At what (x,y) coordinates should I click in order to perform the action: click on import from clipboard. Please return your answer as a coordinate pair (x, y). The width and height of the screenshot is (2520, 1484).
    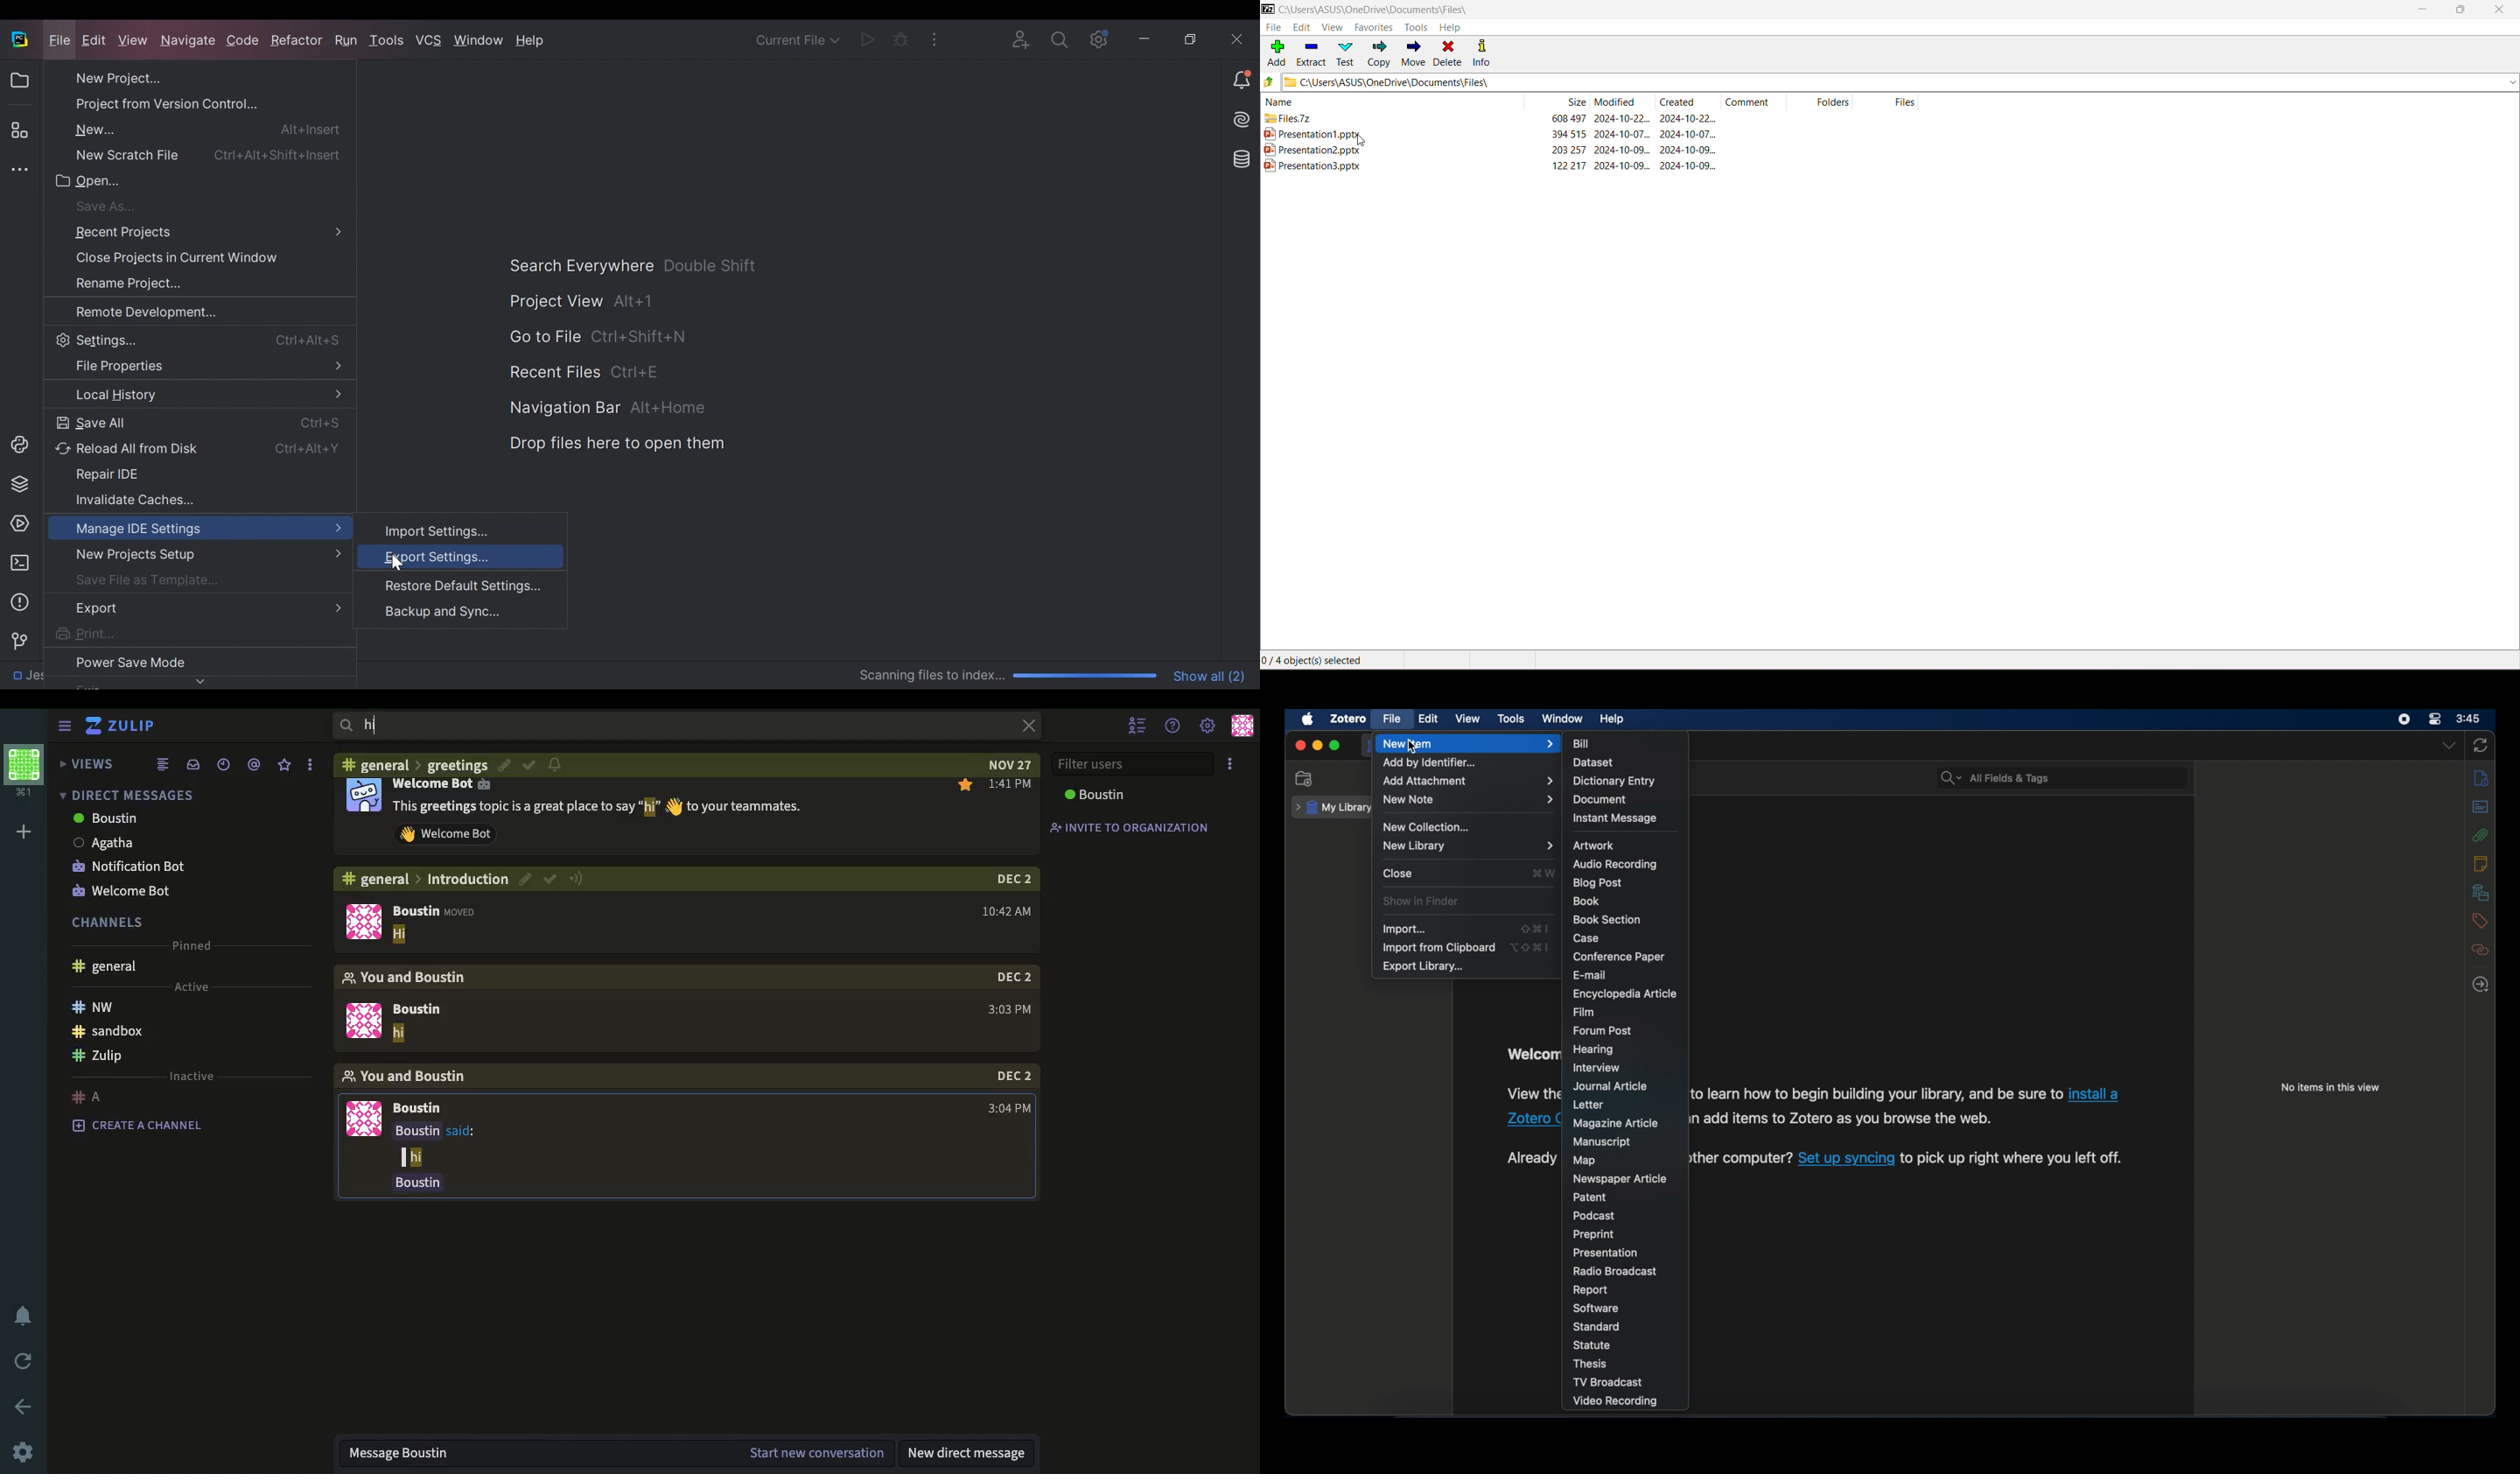
    Looking at the image, I should click on (1438, 948).